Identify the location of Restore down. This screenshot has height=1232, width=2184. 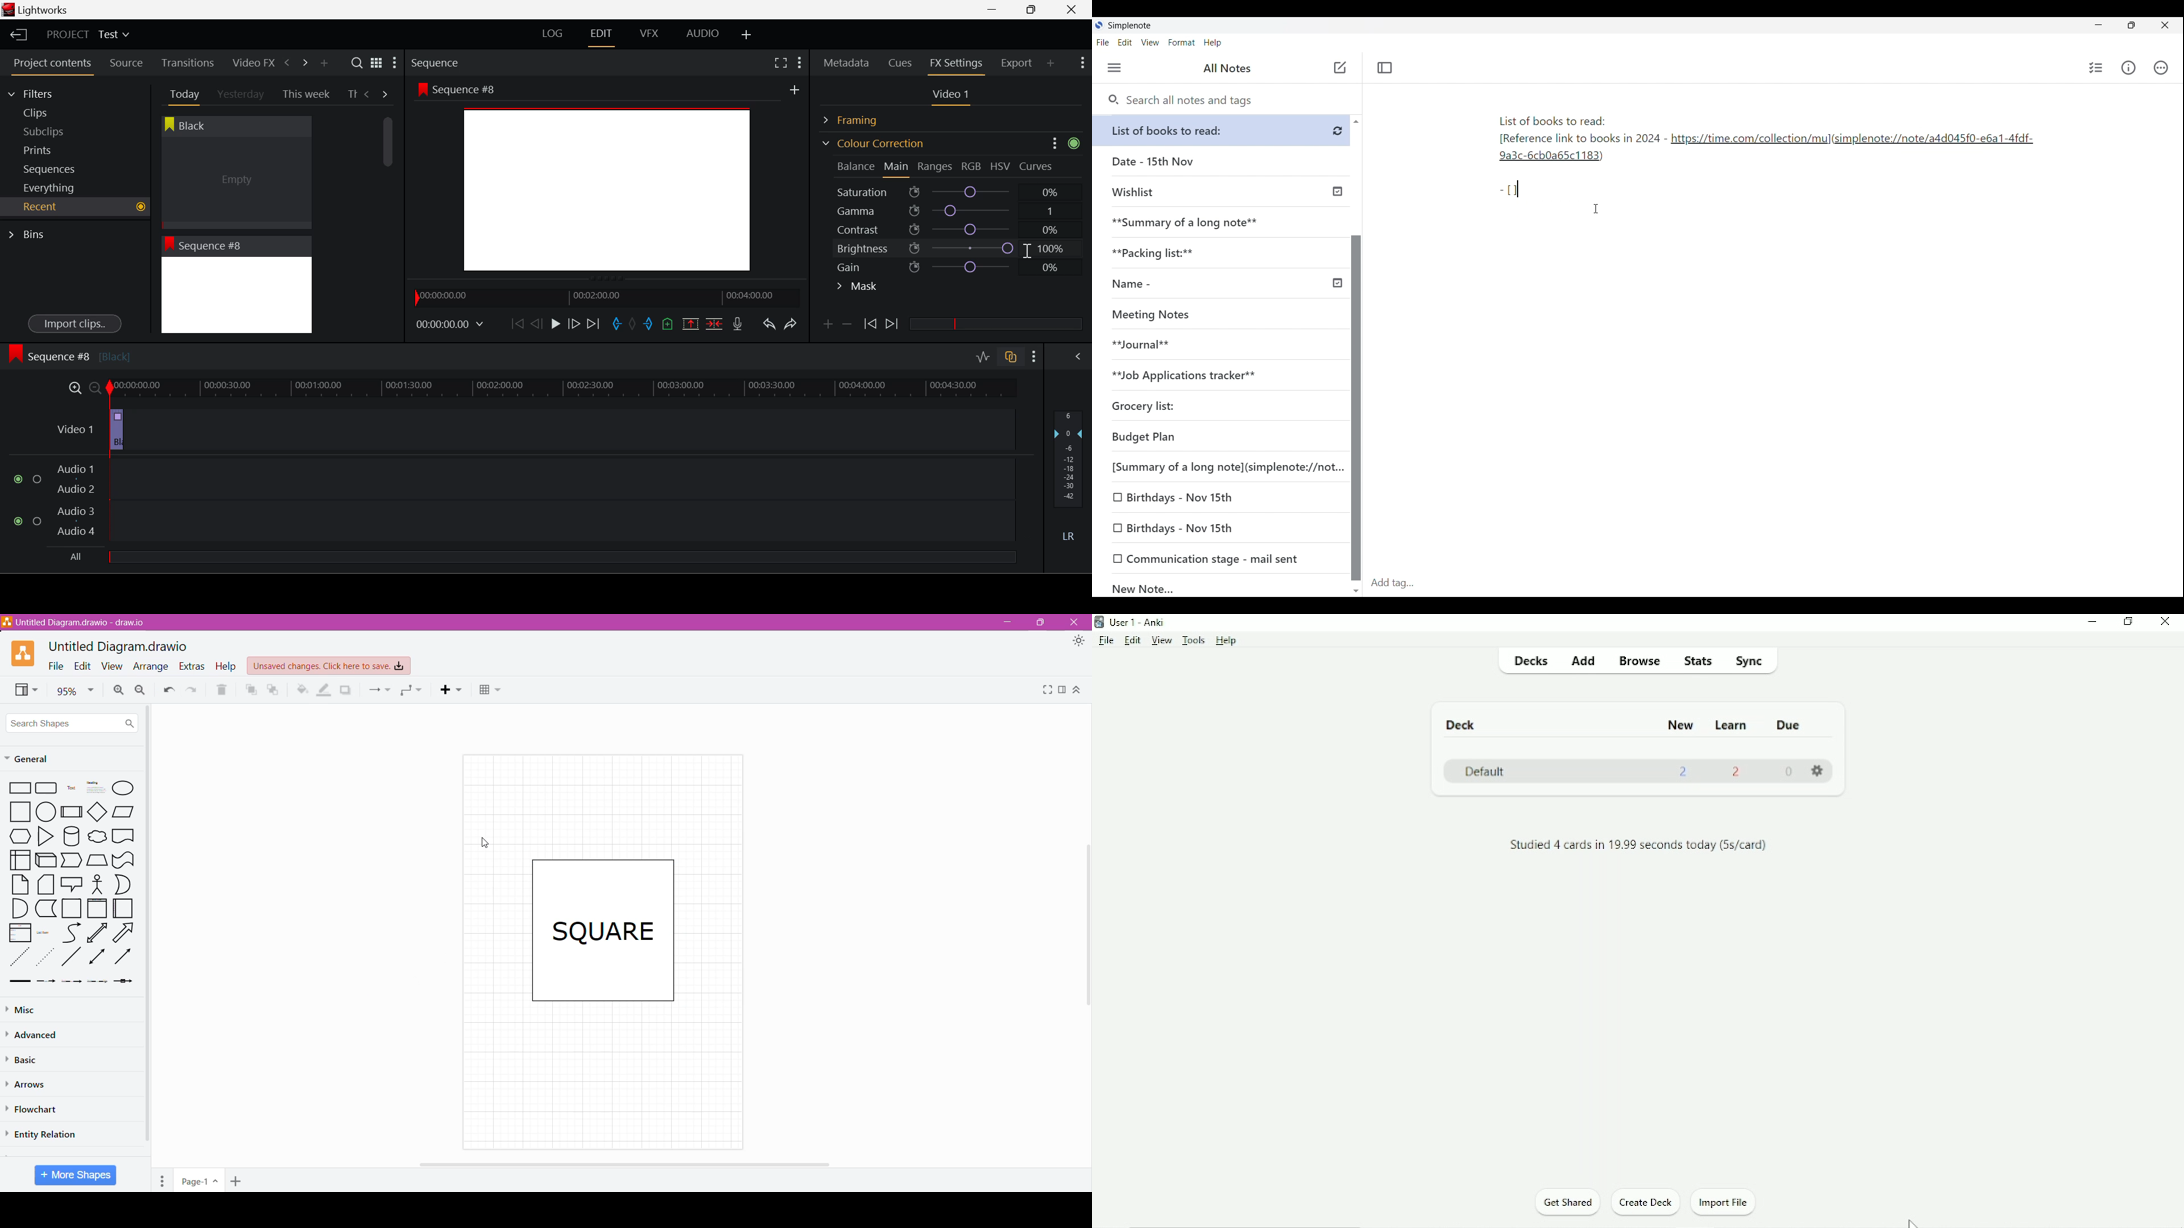
(2129, 622).